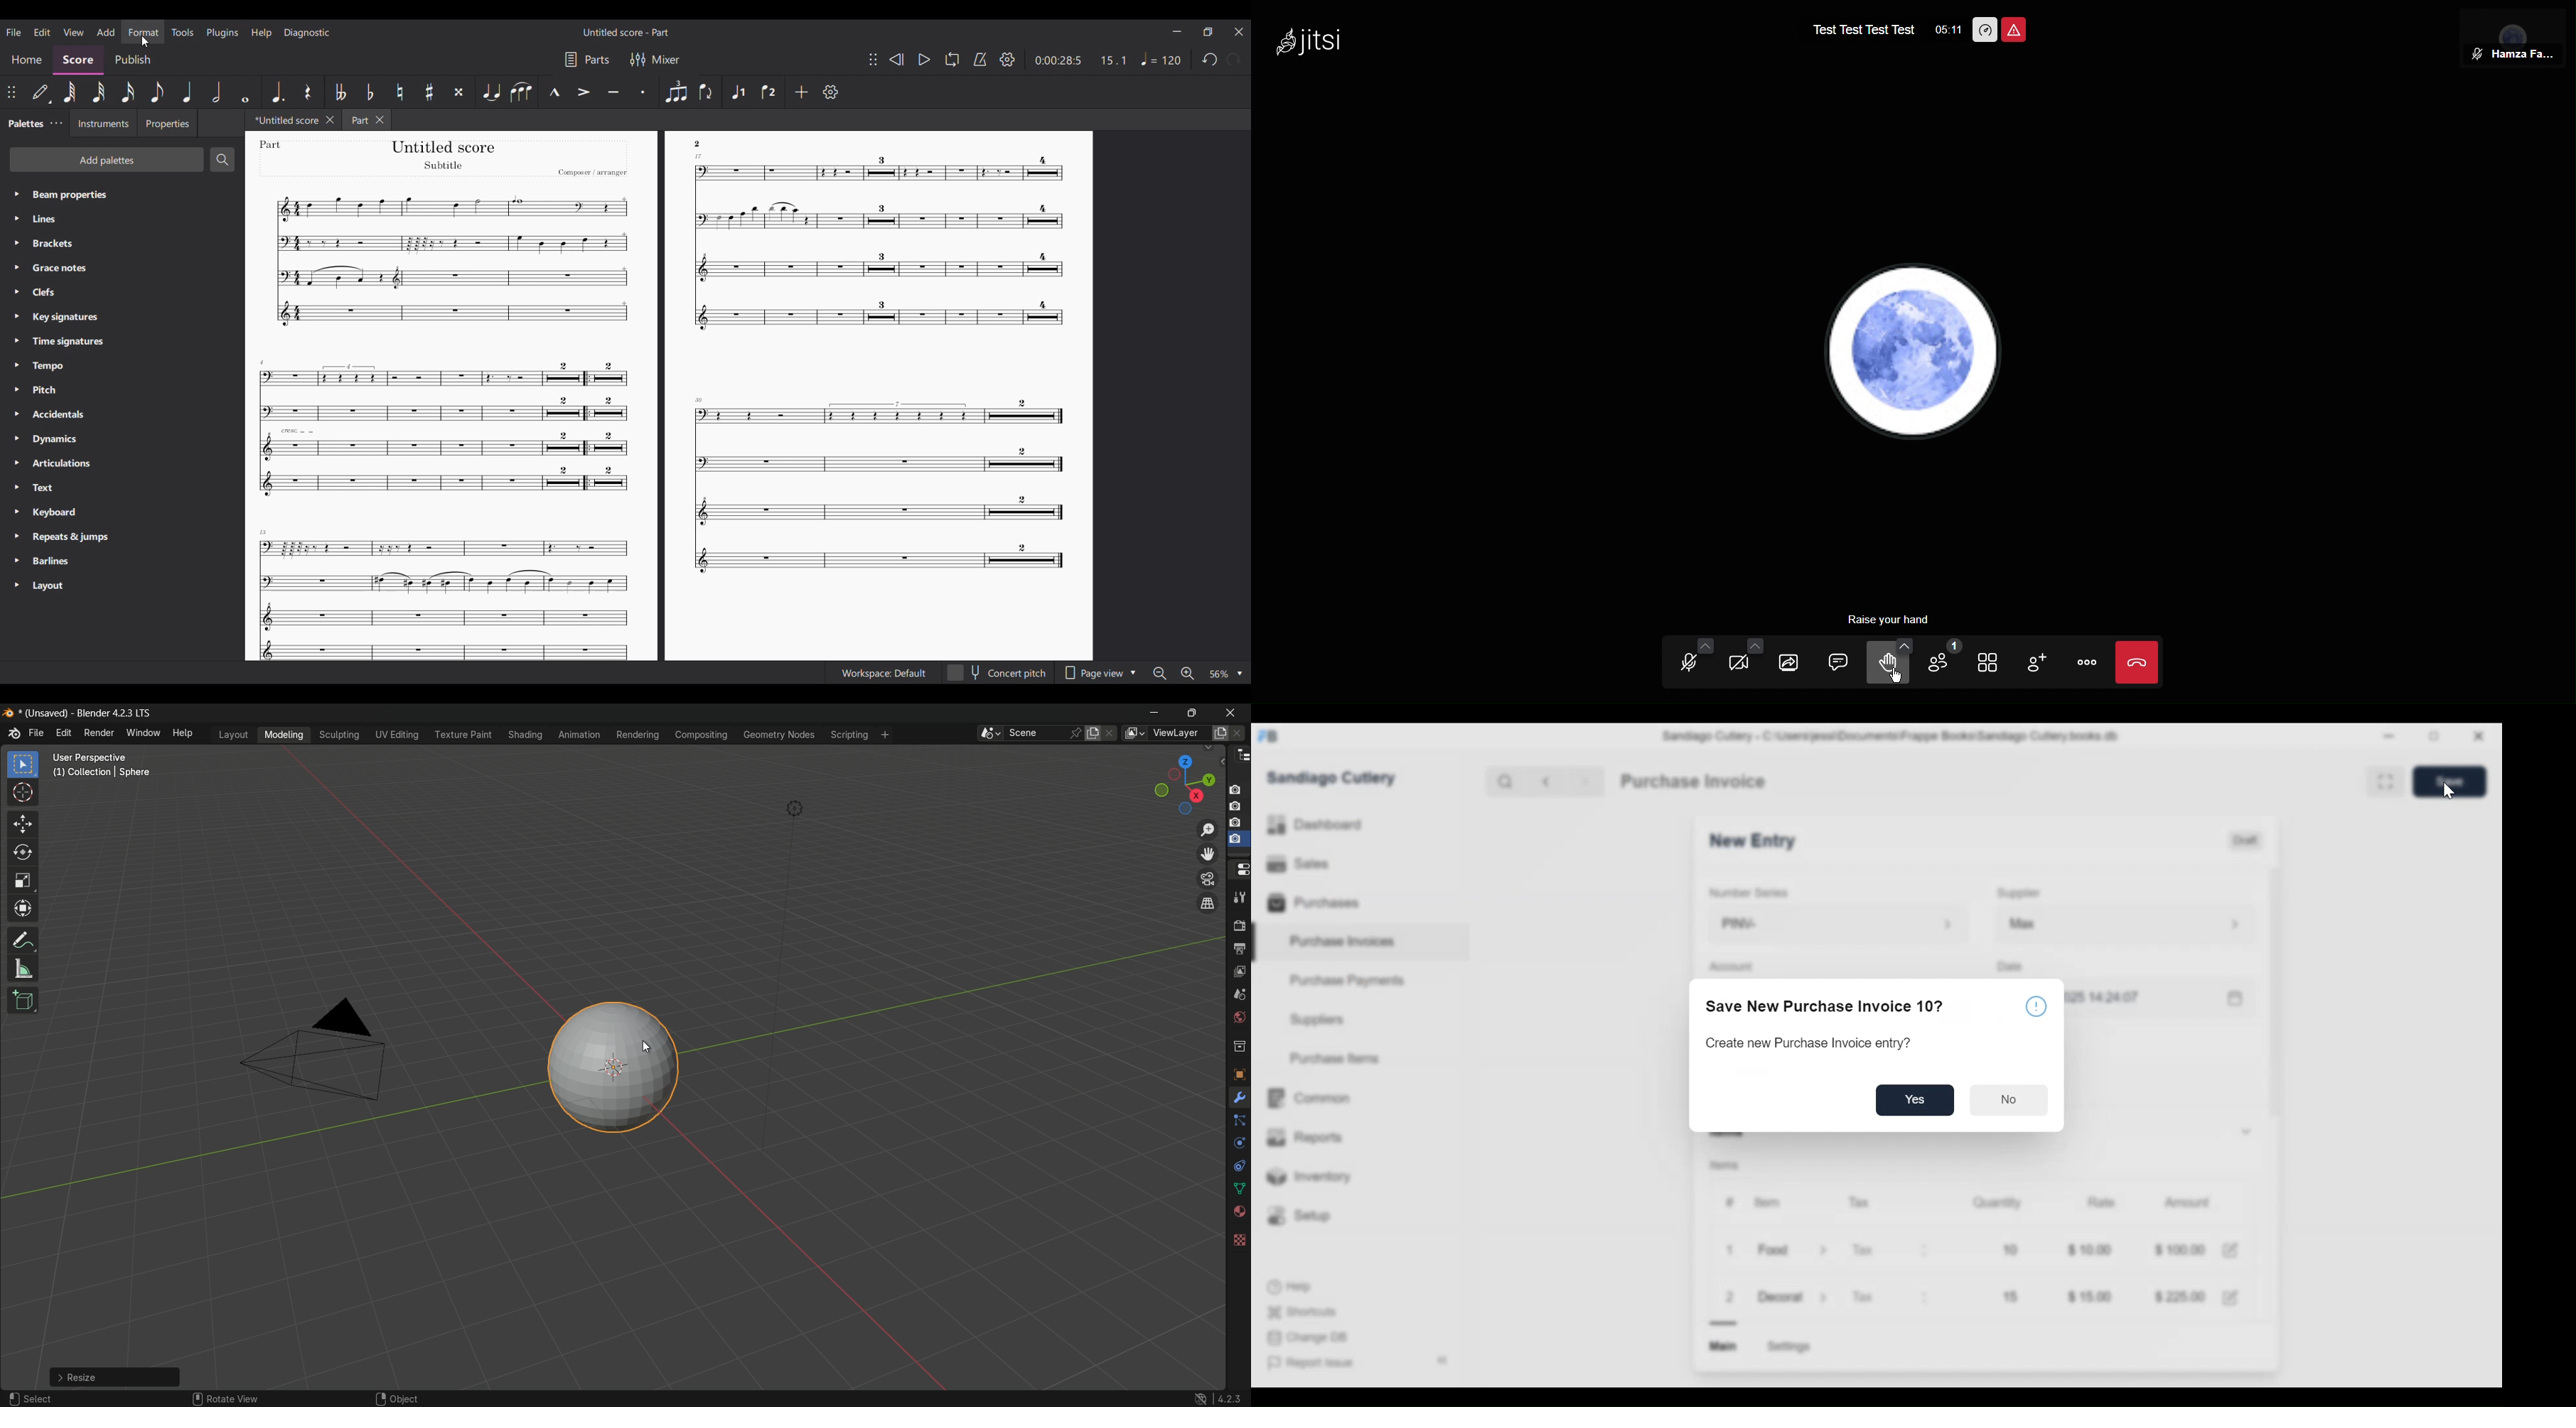 This screenshot has width=2576, height=1428. I want to click on Toggle double flat, so click(340, 91).